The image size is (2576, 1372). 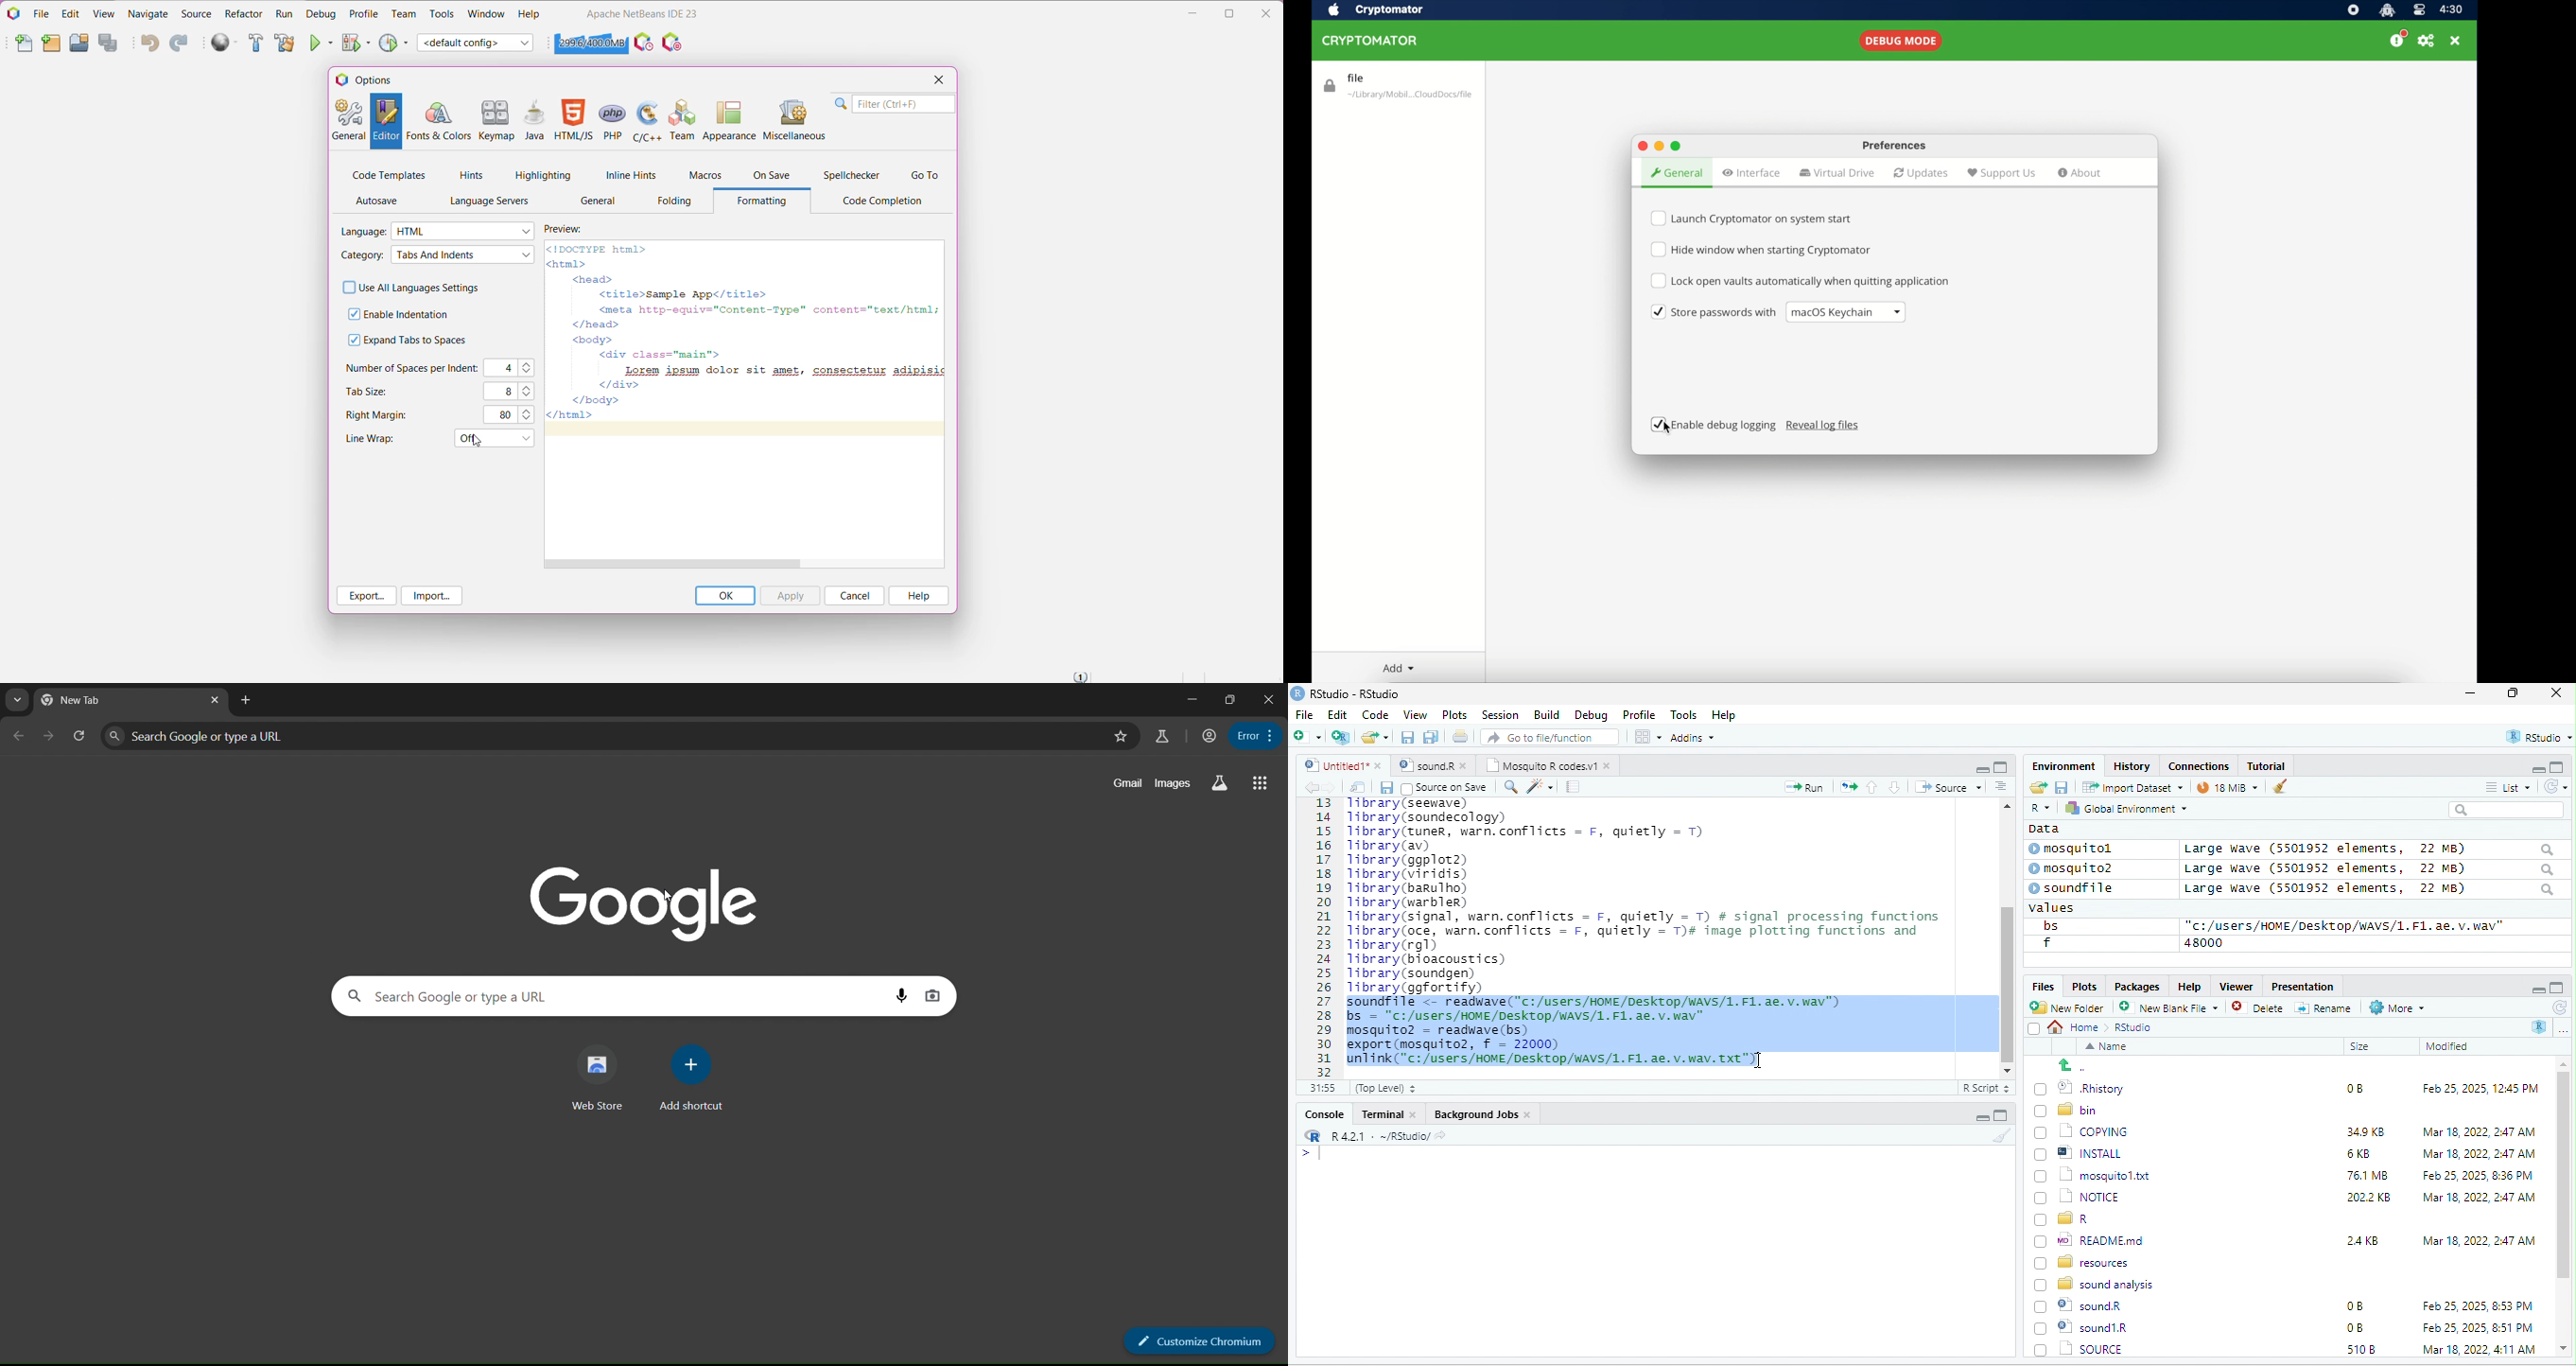 I want to click on open, so click(x=1358, y=787).